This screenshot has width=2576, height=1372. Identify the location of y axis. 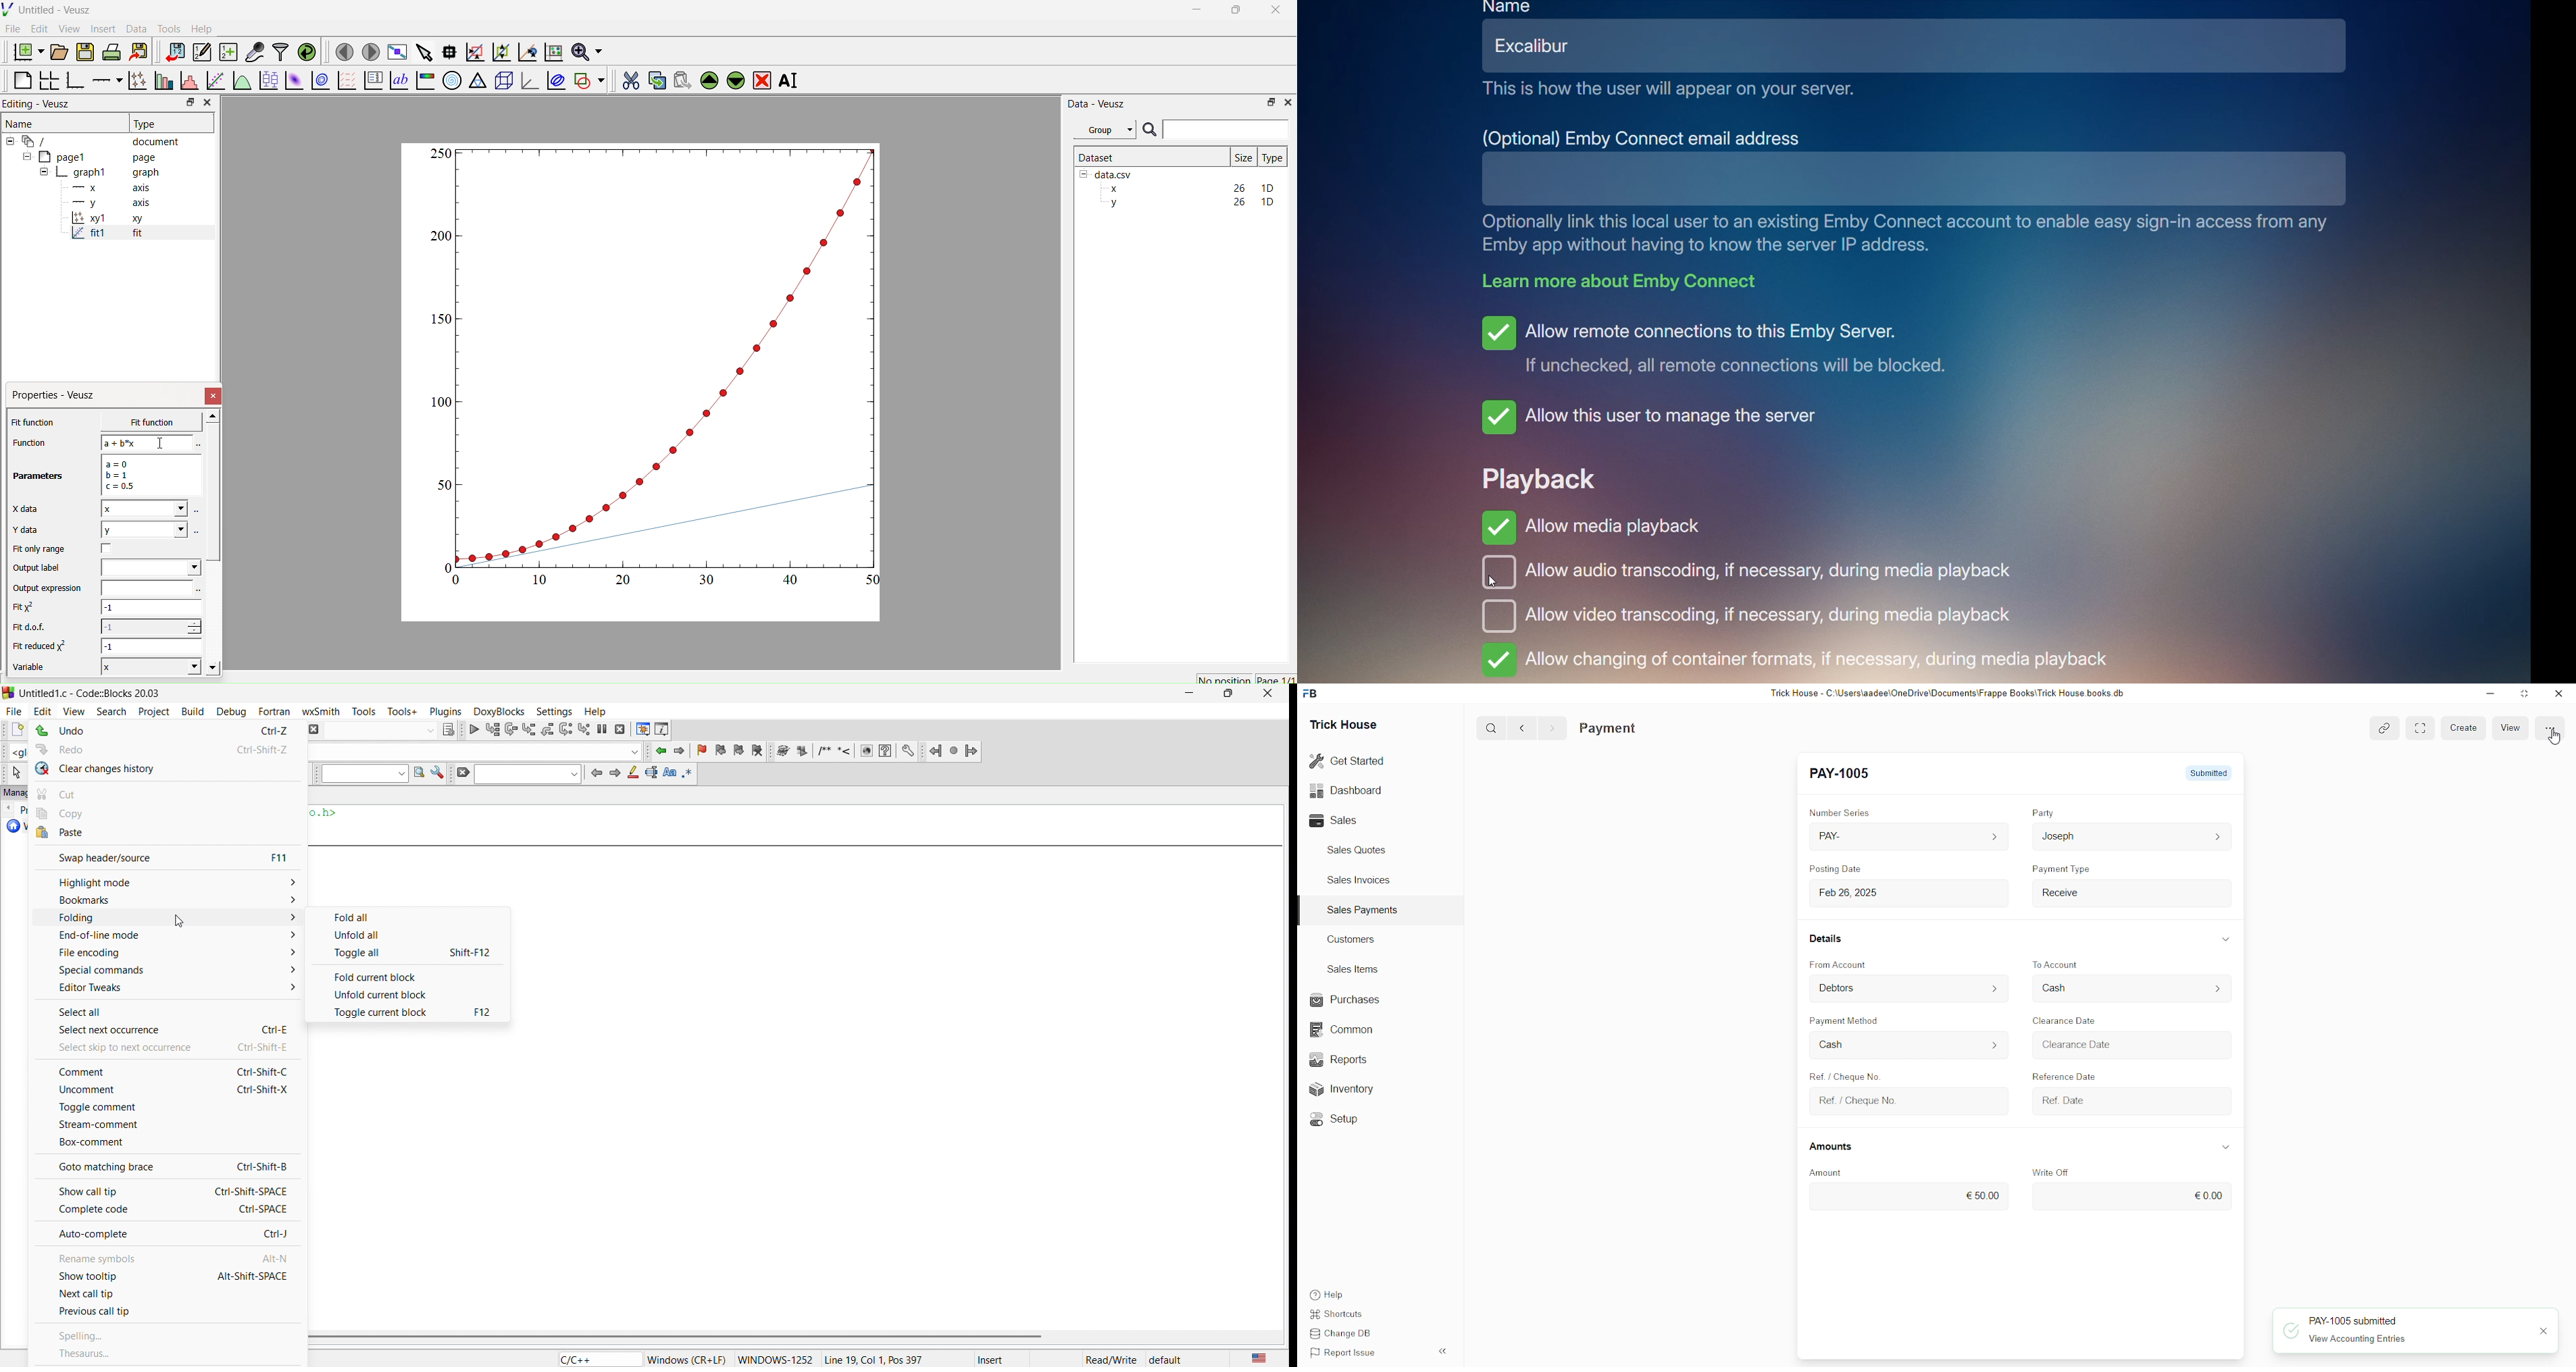
(103, 203).